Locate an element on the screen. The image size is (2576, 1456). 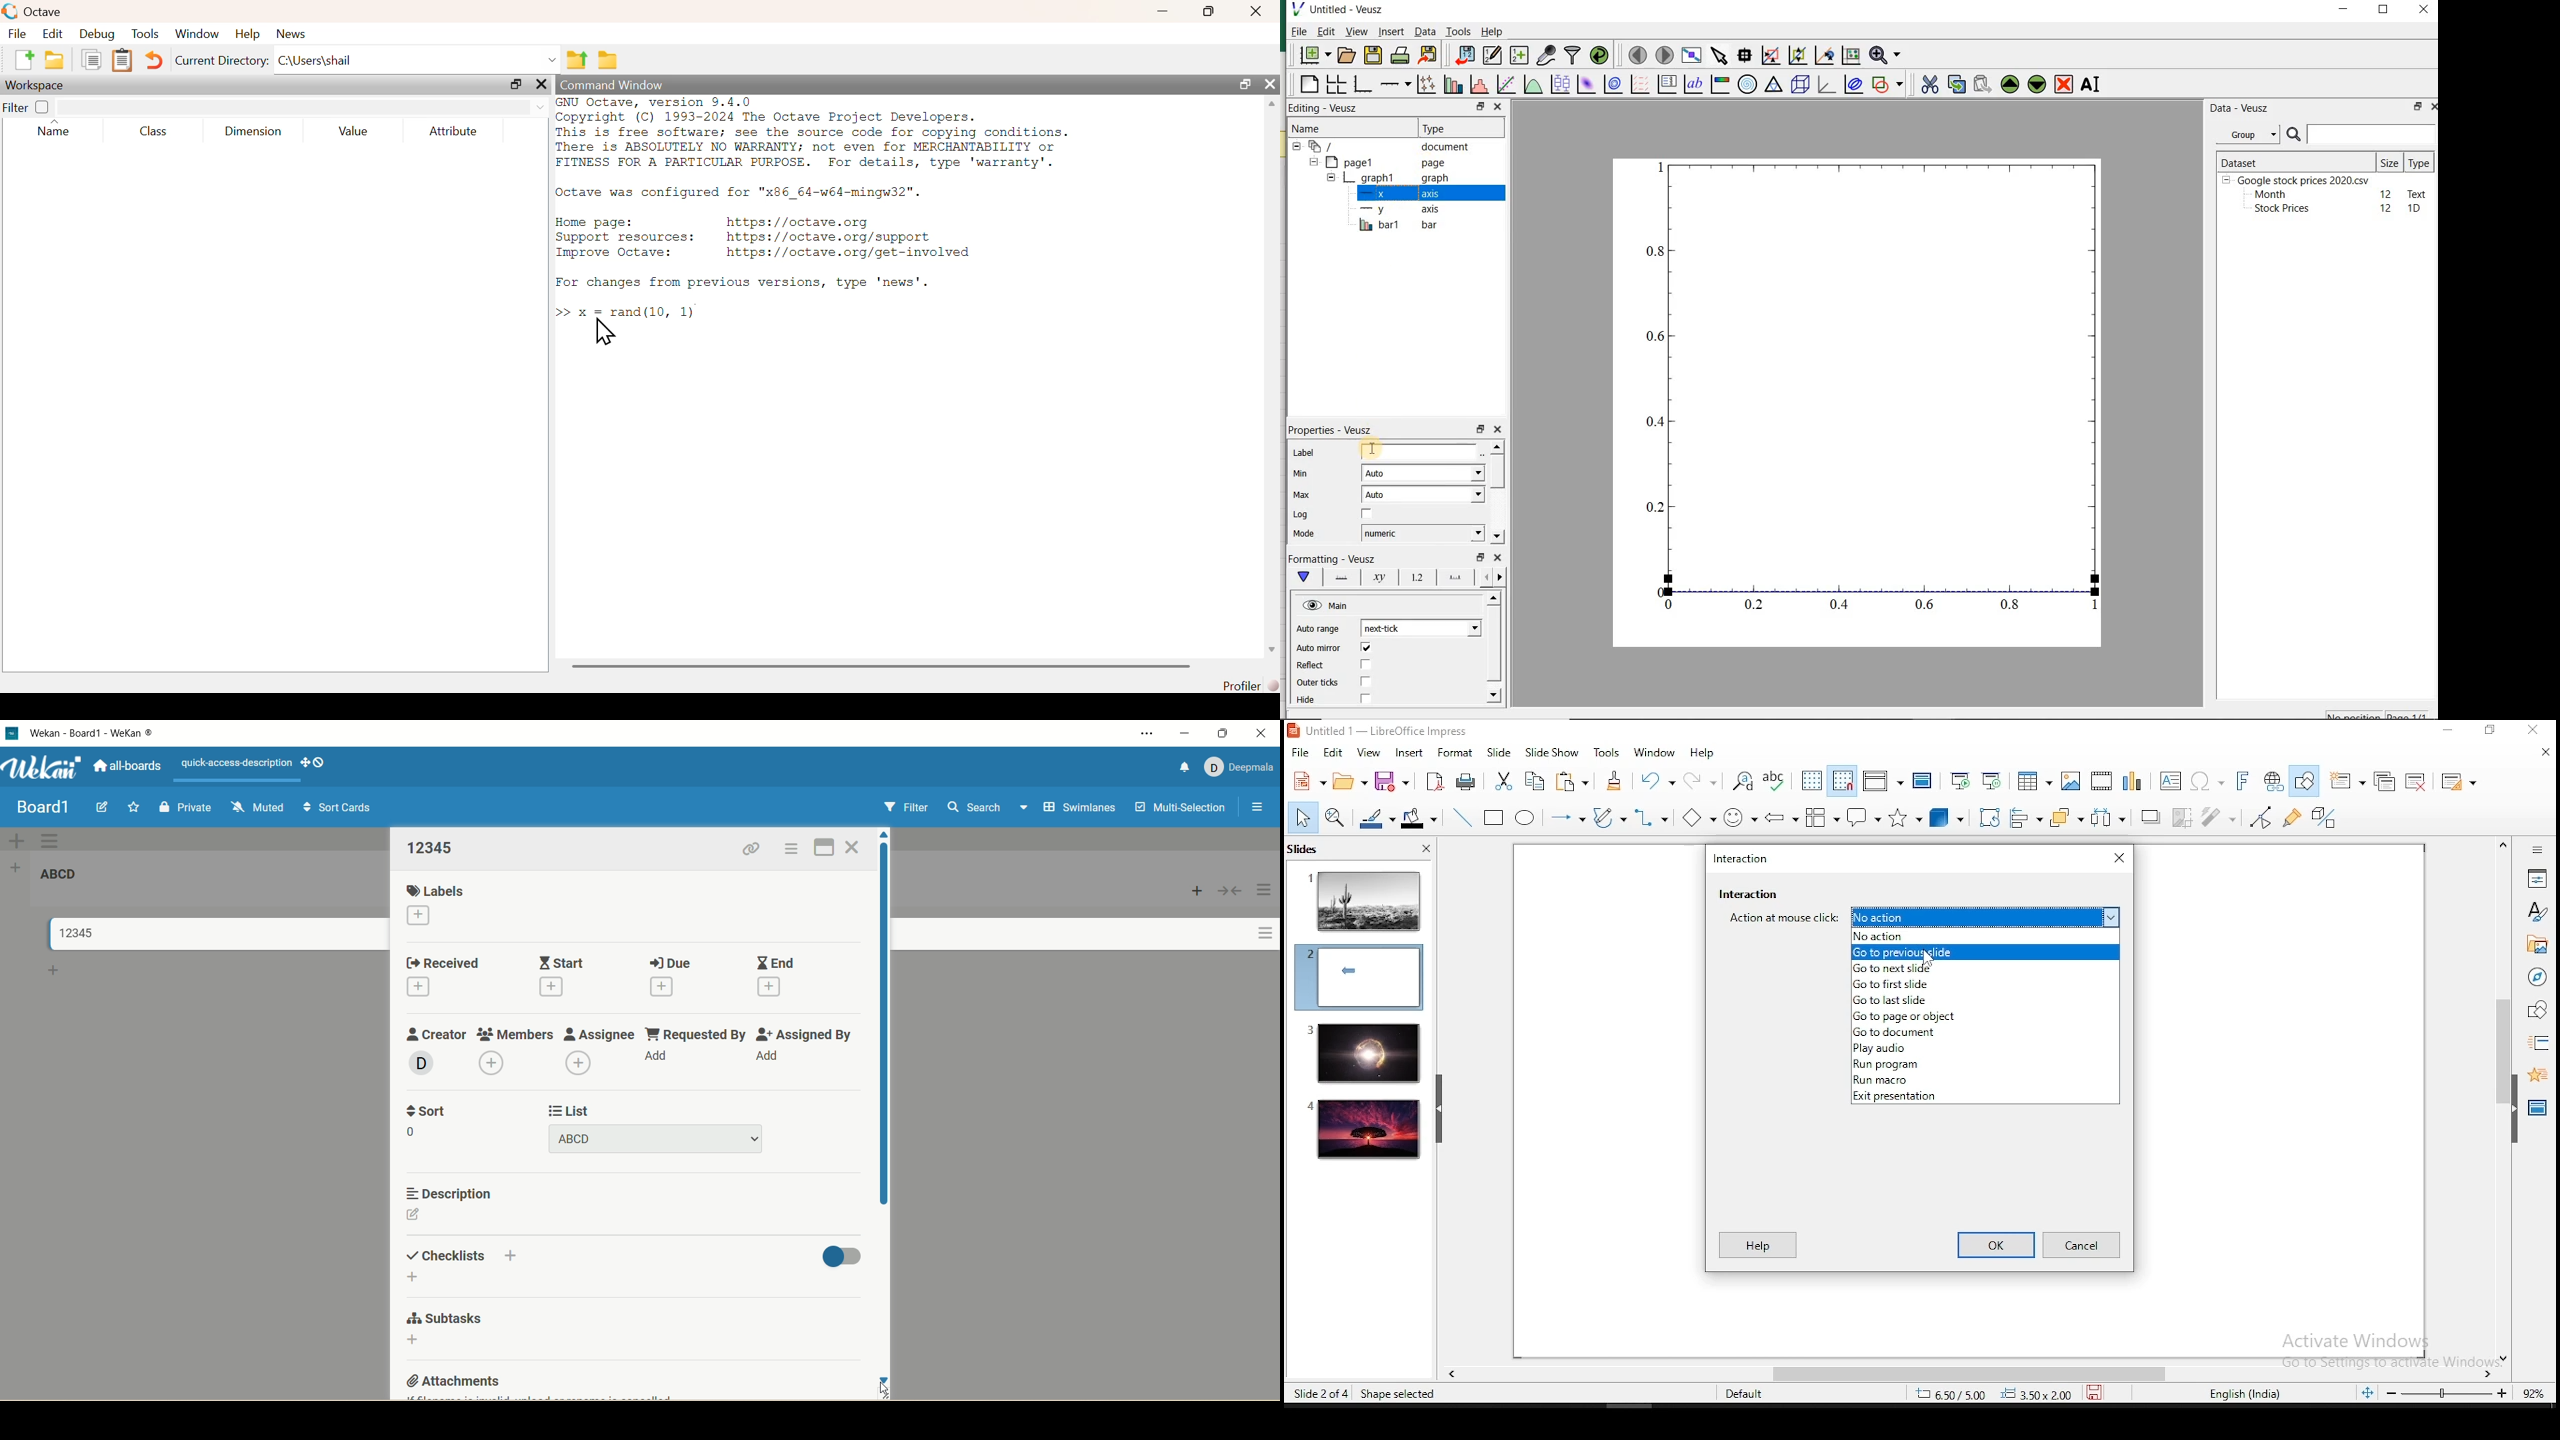
attachments is located at coordinates (451, 1384).